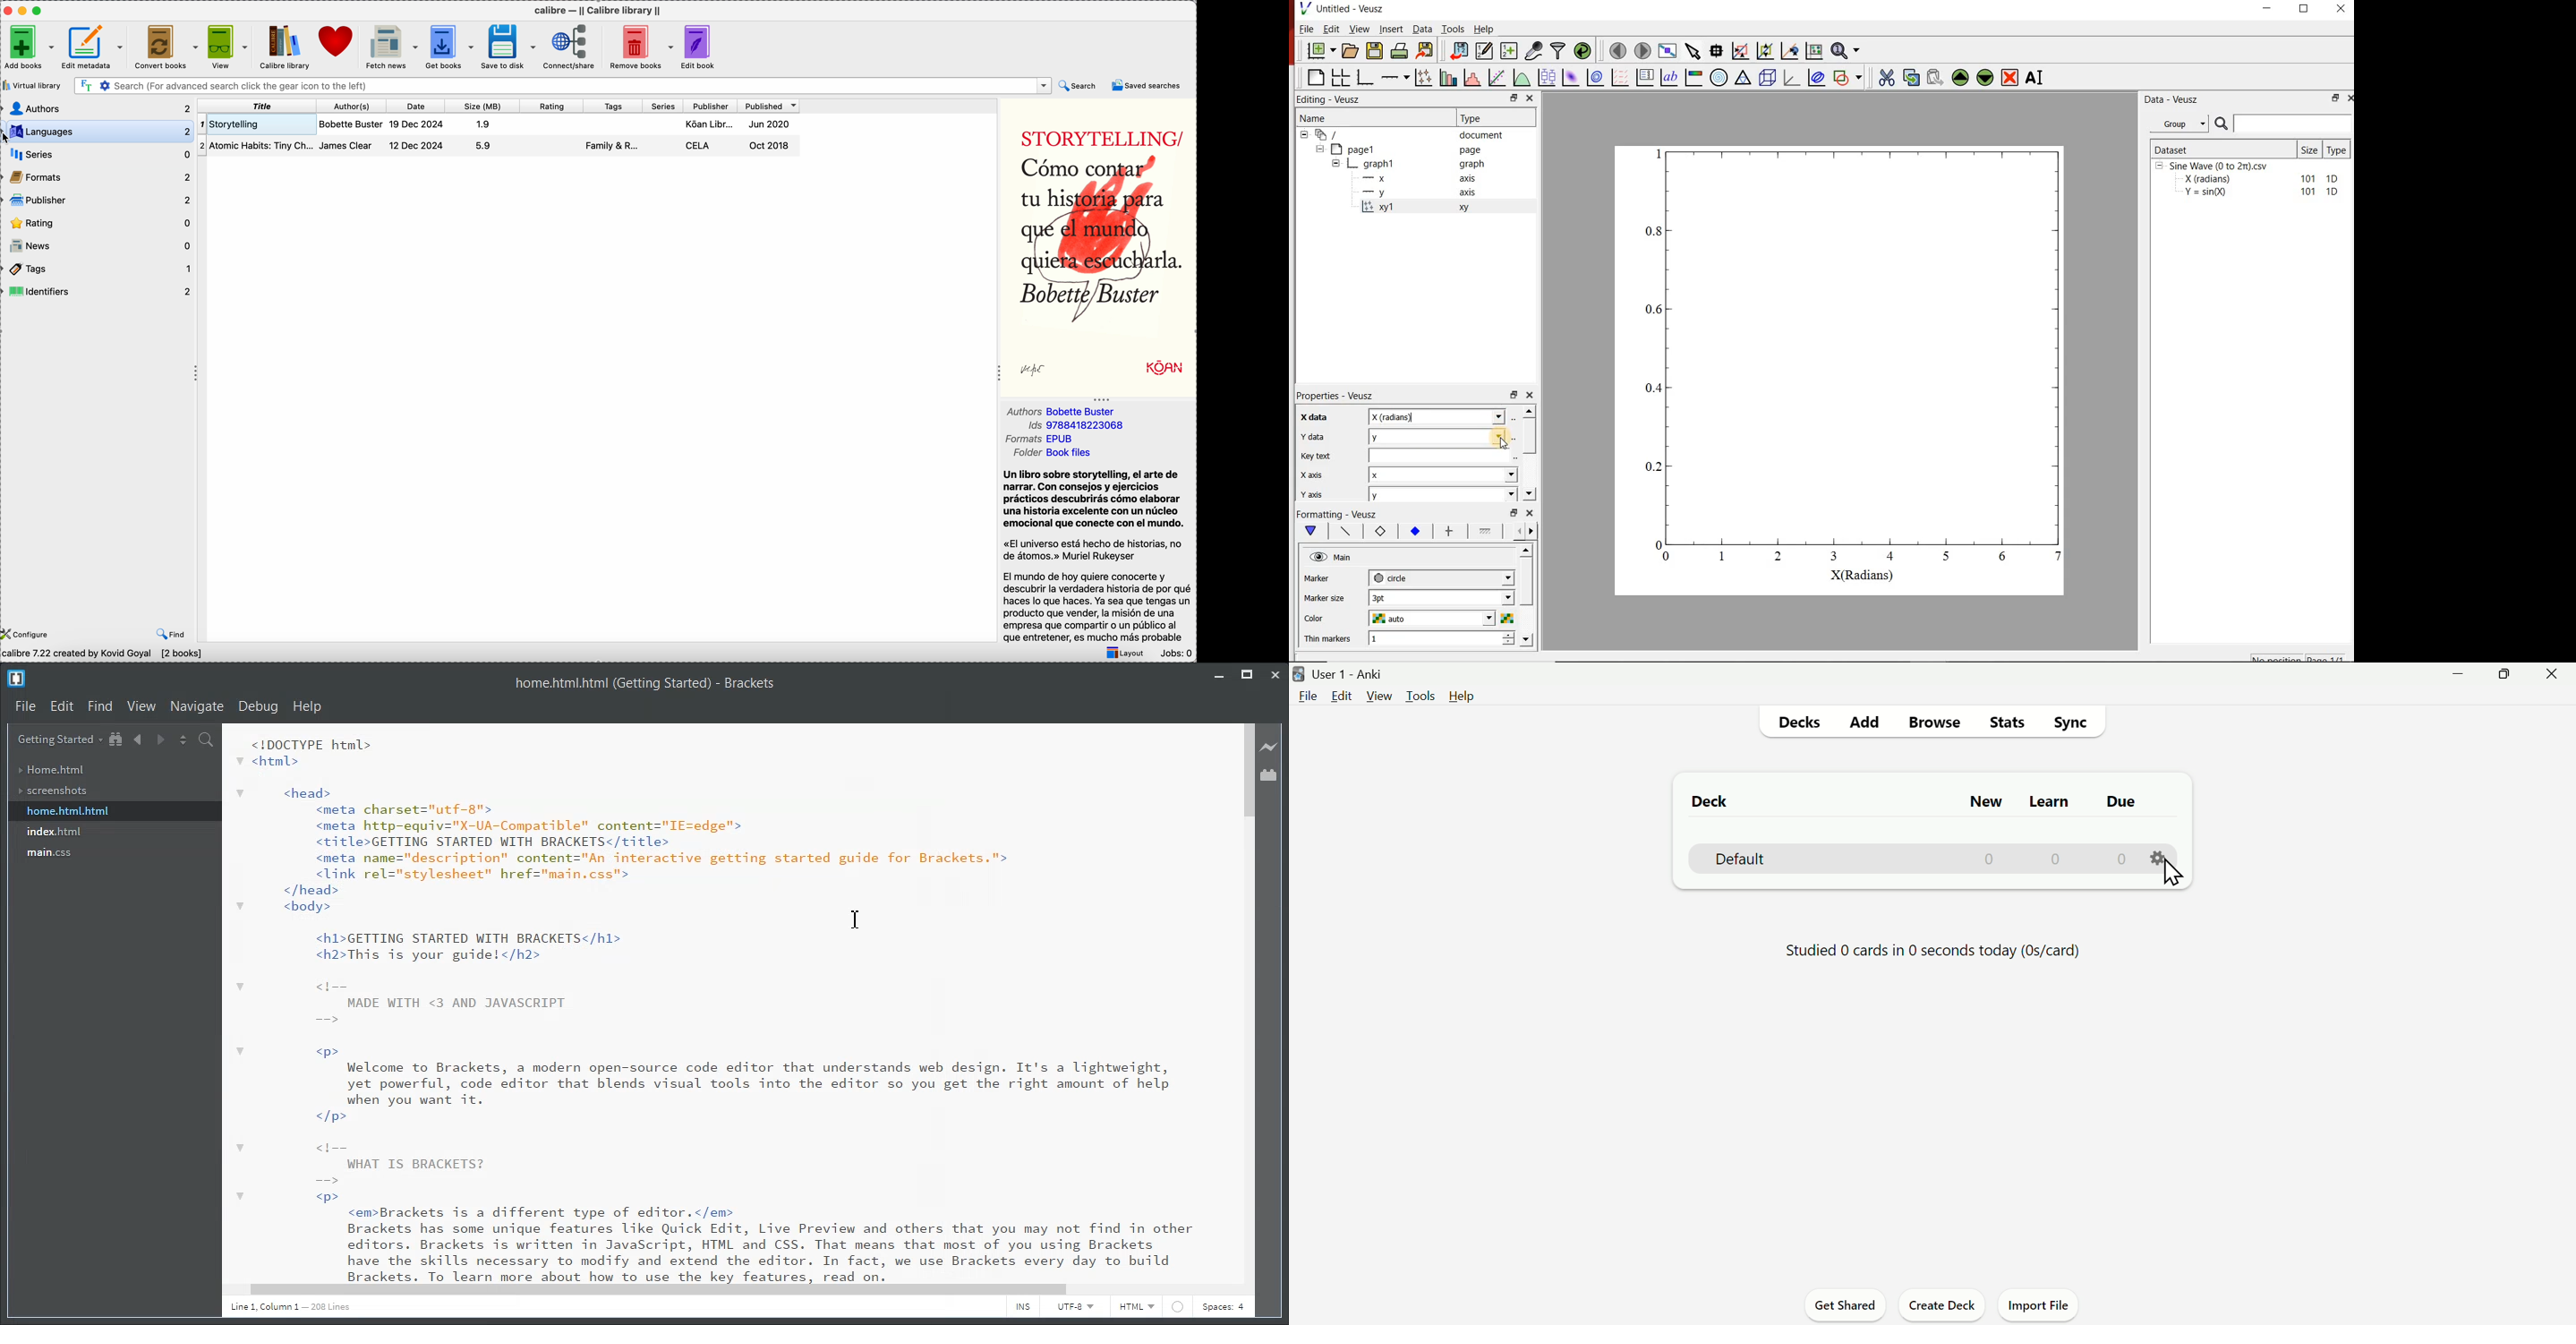 The height and width of the screenshot is (1344, 2576). What do you see at coordinates (562, 85) in the screenshot?
I see `search bar` at bounding box center [562, 85].